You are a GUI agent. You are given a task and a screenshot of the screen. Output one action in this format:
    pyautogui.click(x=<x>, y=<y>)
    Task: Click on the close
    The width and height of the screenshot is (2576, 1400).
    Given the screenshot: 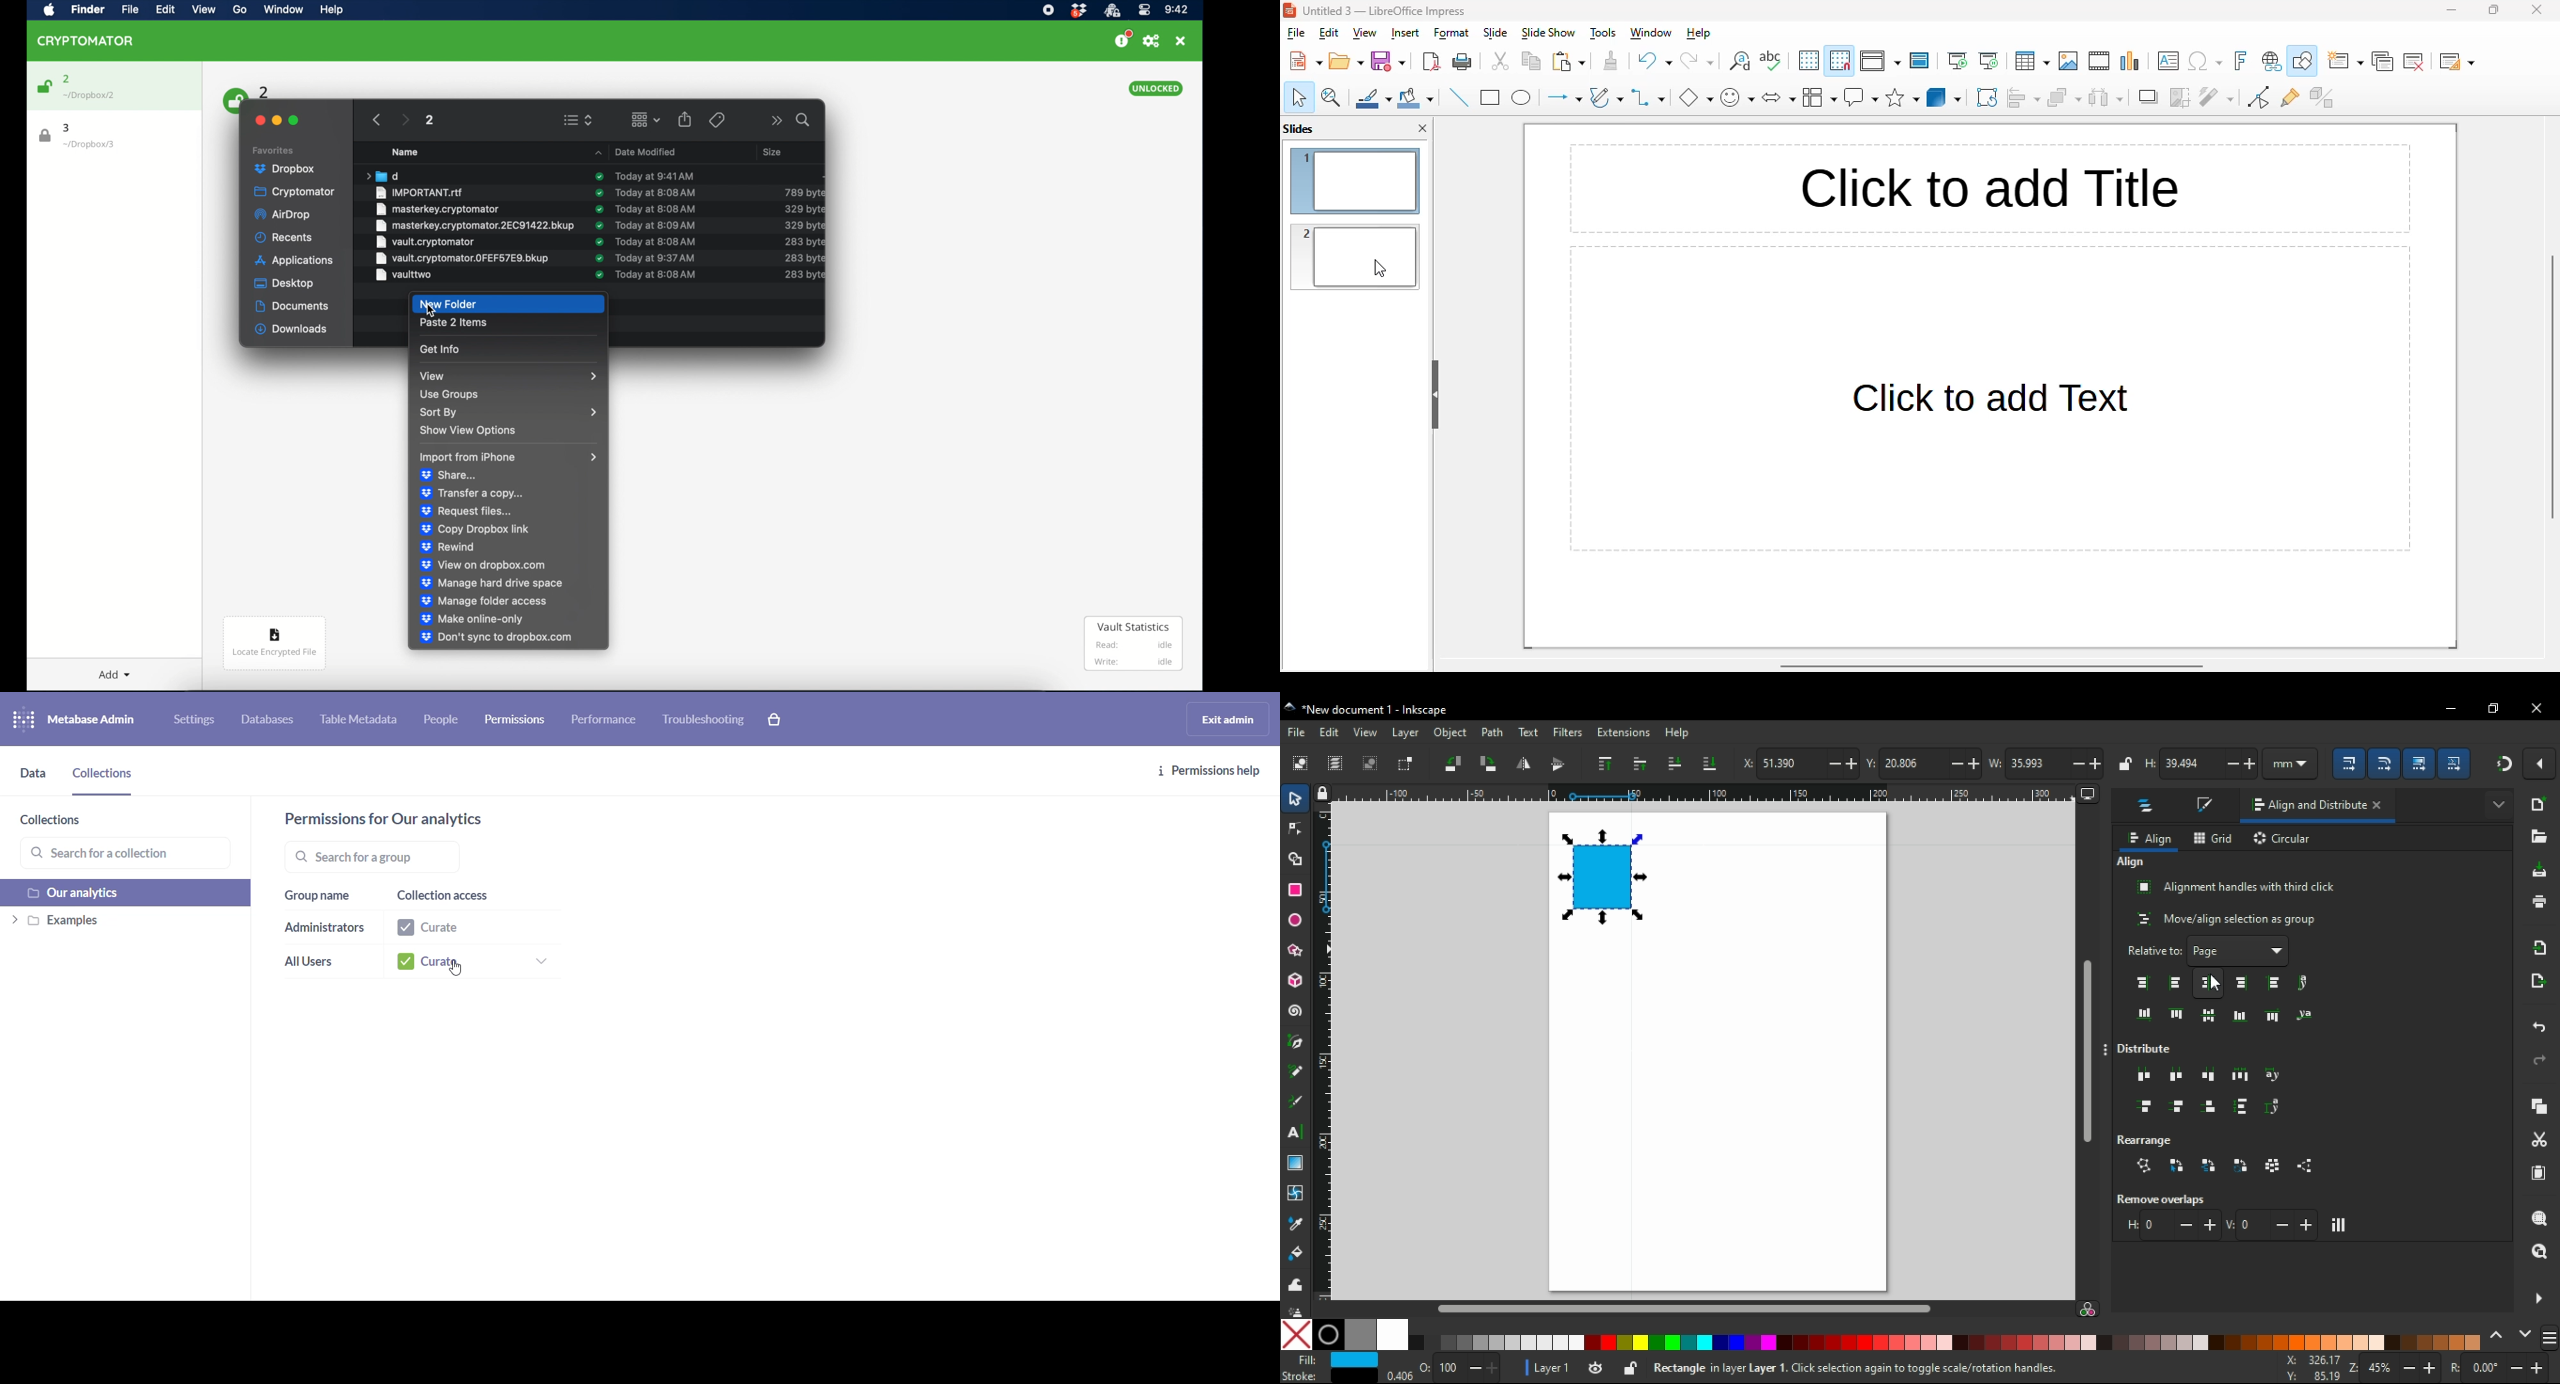 What is the action you would take?
    pyautogui.click(x=259, y=120)
    